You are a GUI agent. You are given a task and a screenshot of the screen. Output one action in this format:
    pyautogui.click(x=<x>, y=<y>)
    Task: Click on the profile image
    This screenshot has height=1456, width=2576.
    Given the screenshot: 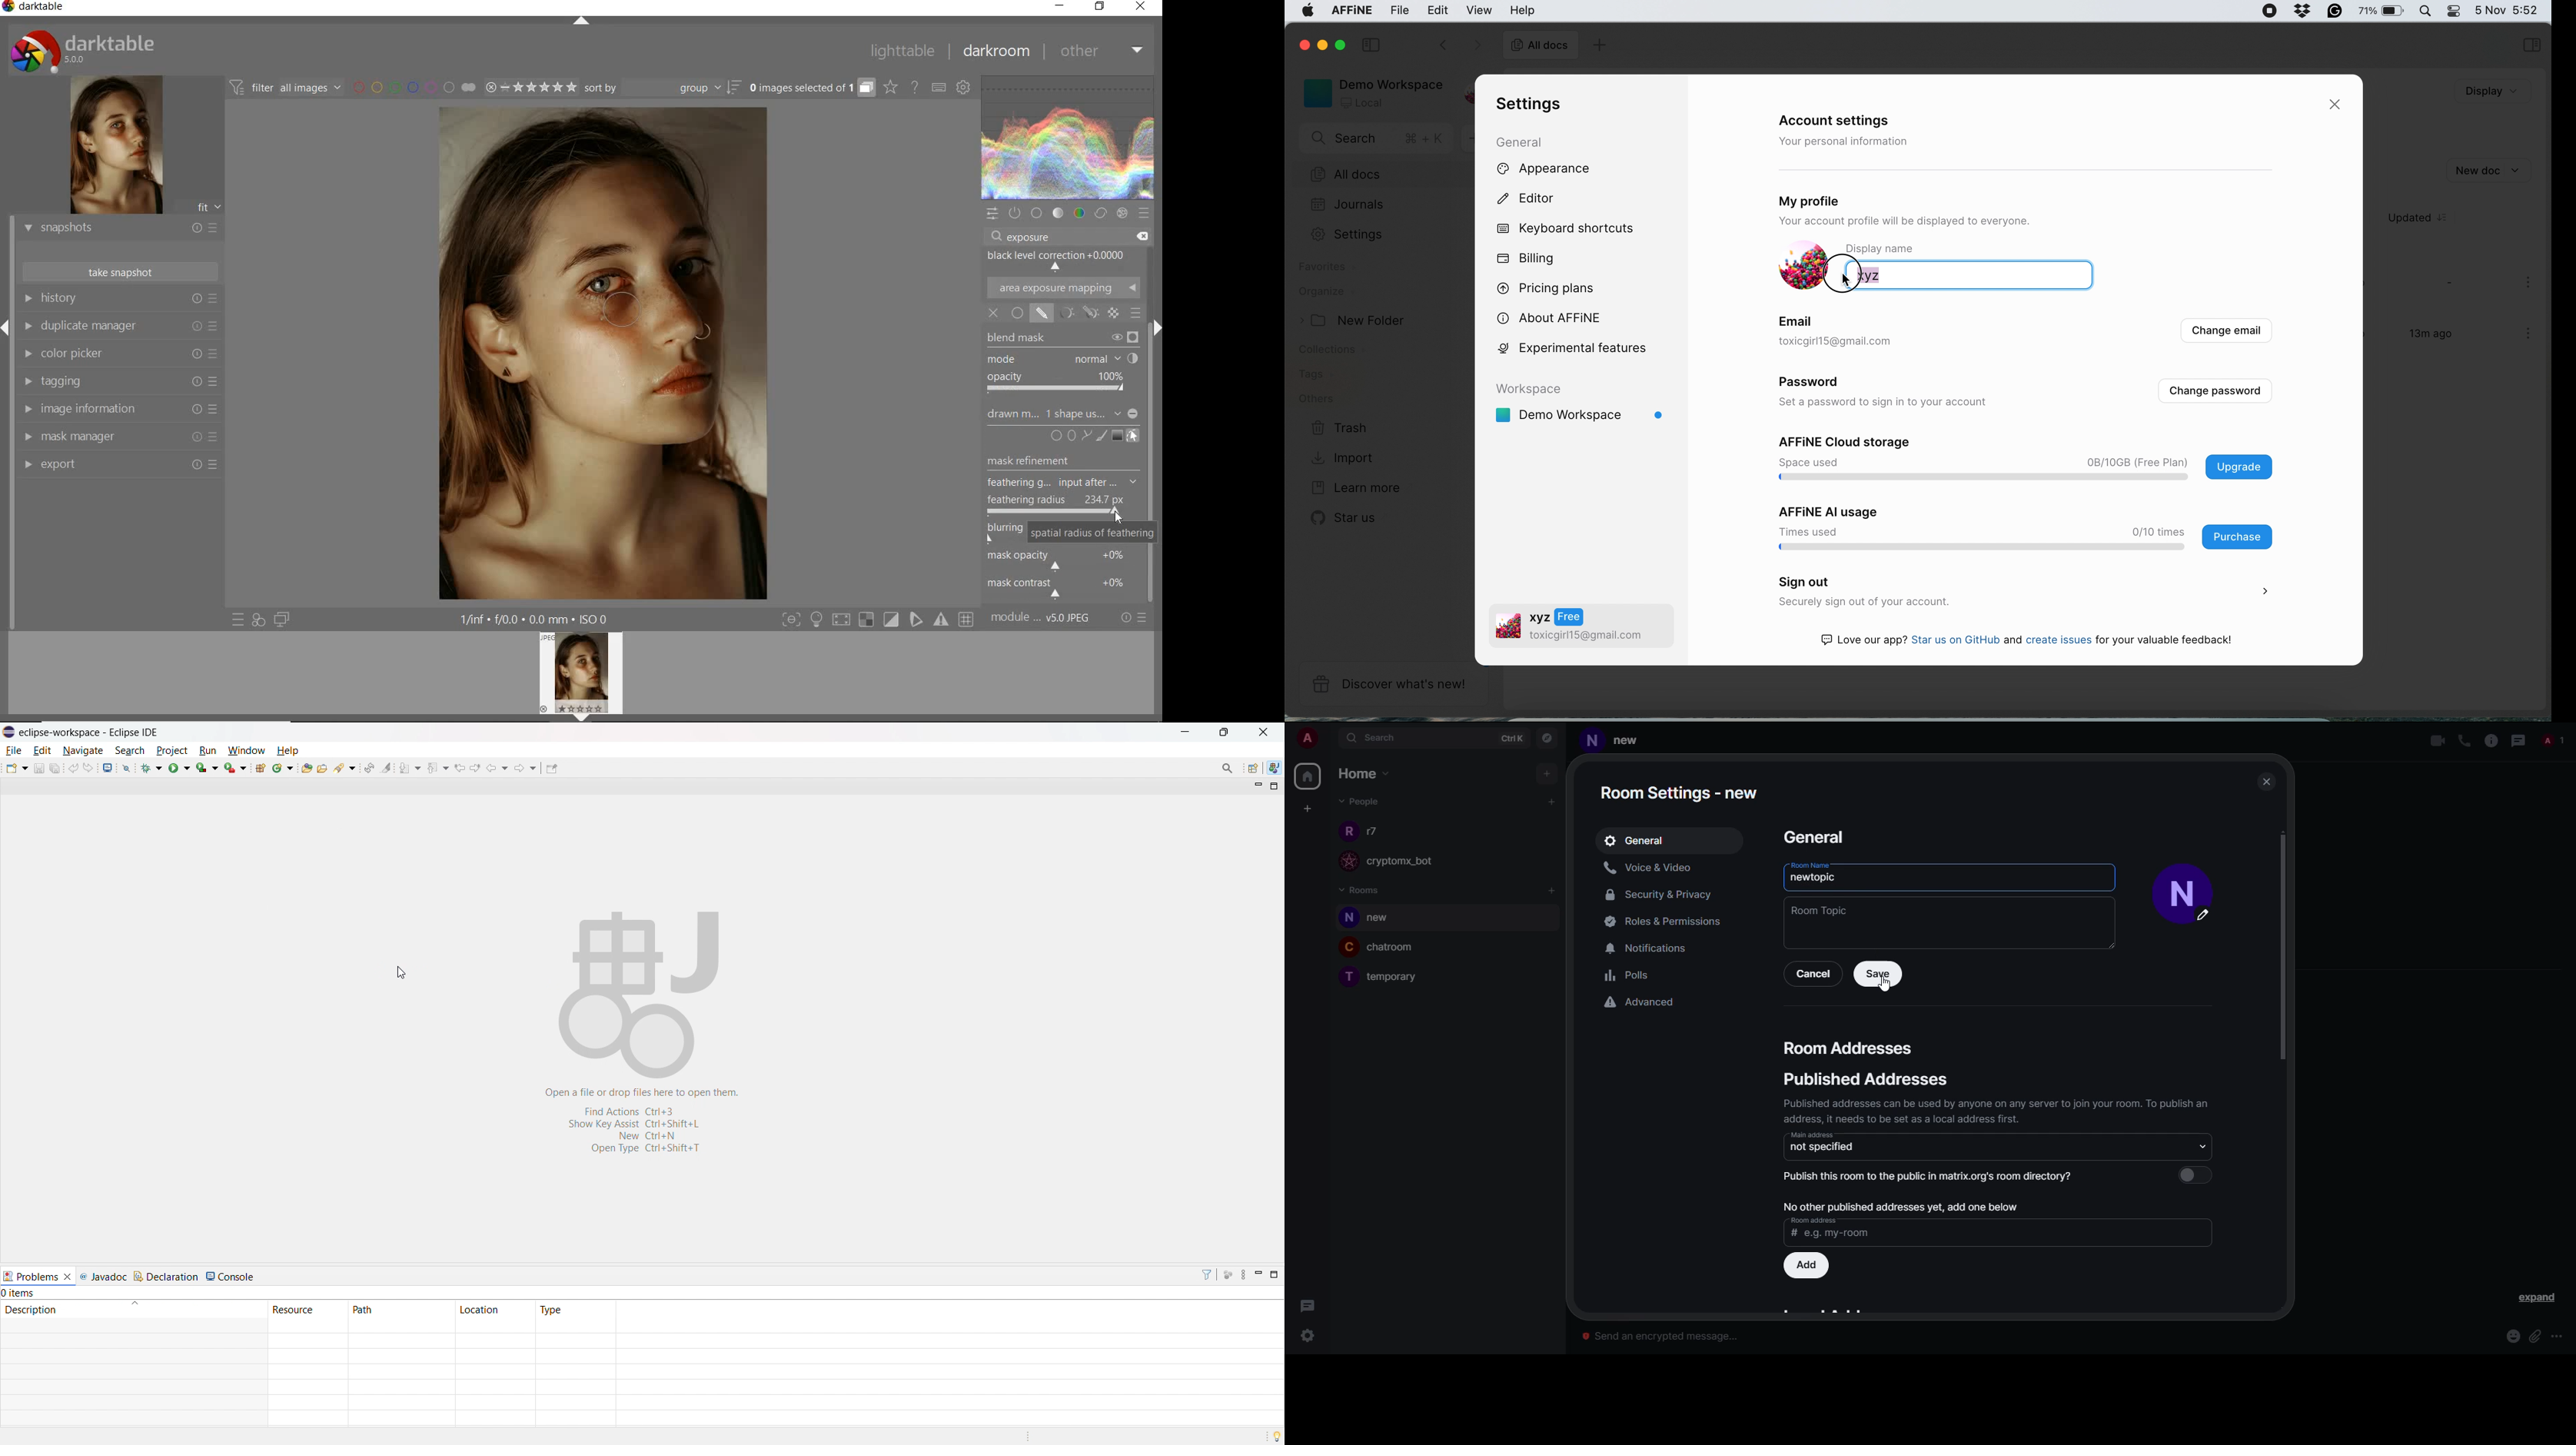 What is the action you would take?
    pyautogui.click(x=1346, y=918)
    